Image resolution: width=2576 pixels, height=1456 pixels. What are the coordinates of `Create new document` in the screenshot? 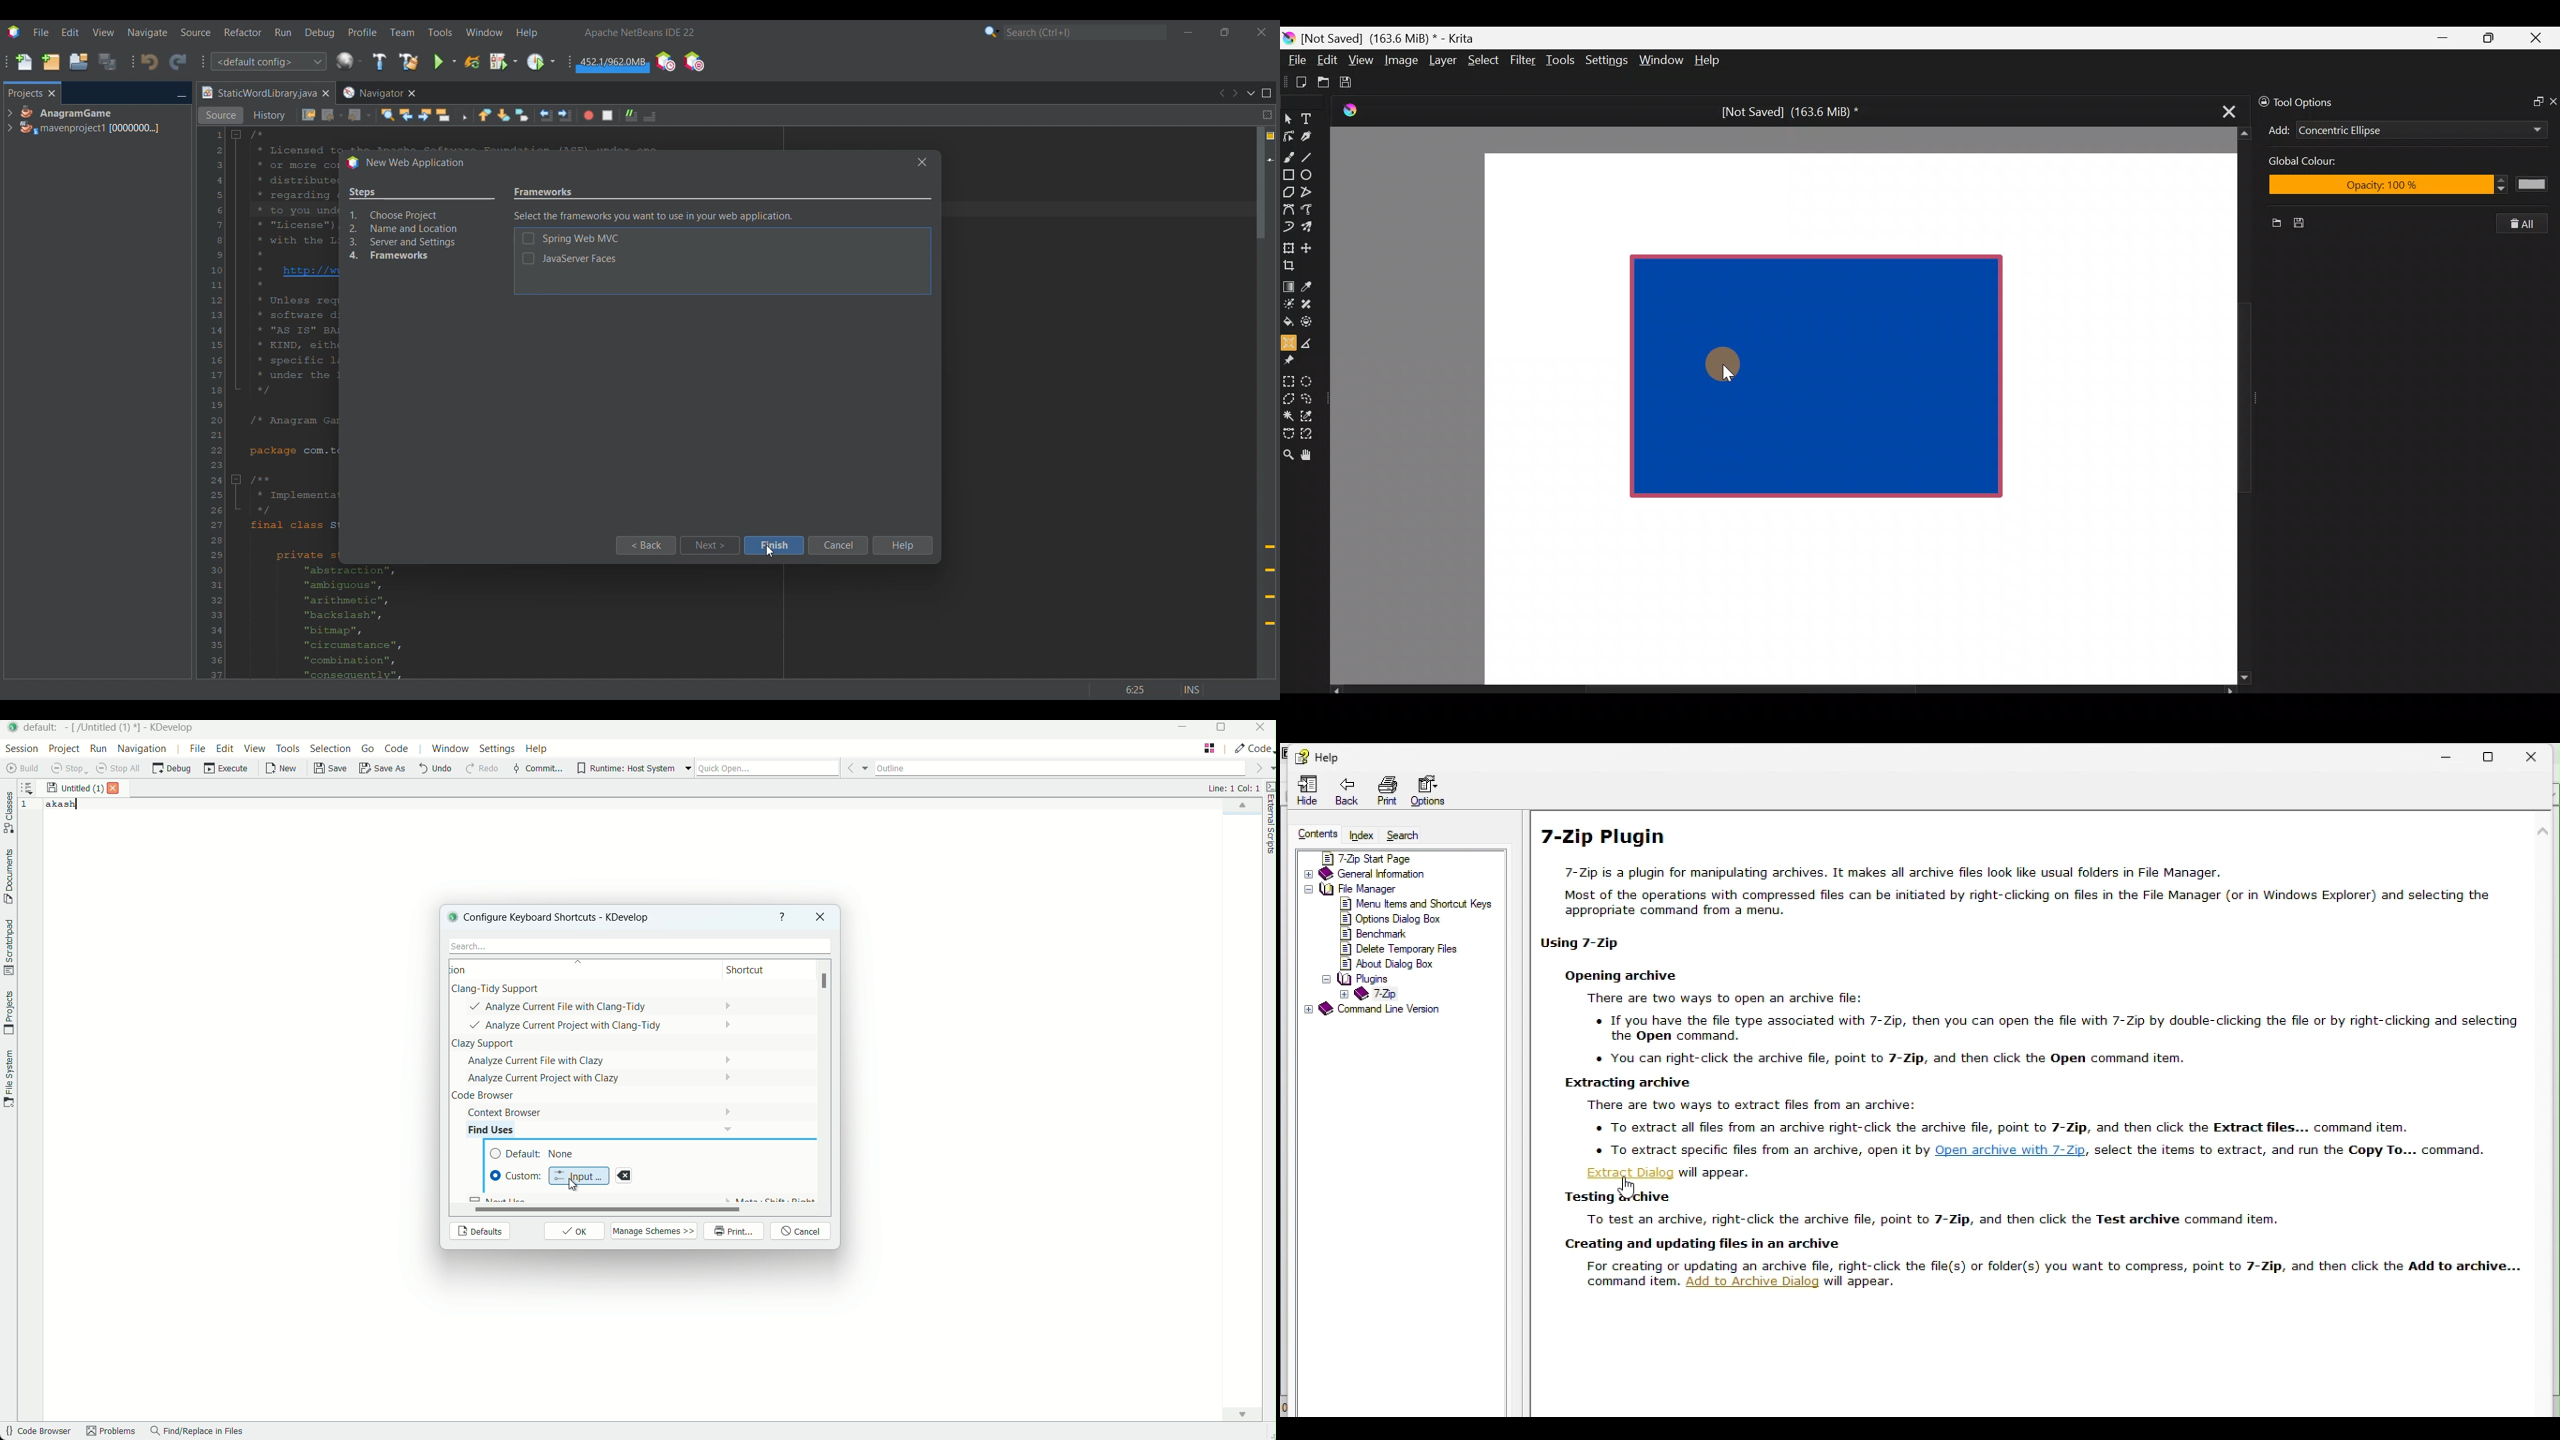 It's located at (1297, 82).